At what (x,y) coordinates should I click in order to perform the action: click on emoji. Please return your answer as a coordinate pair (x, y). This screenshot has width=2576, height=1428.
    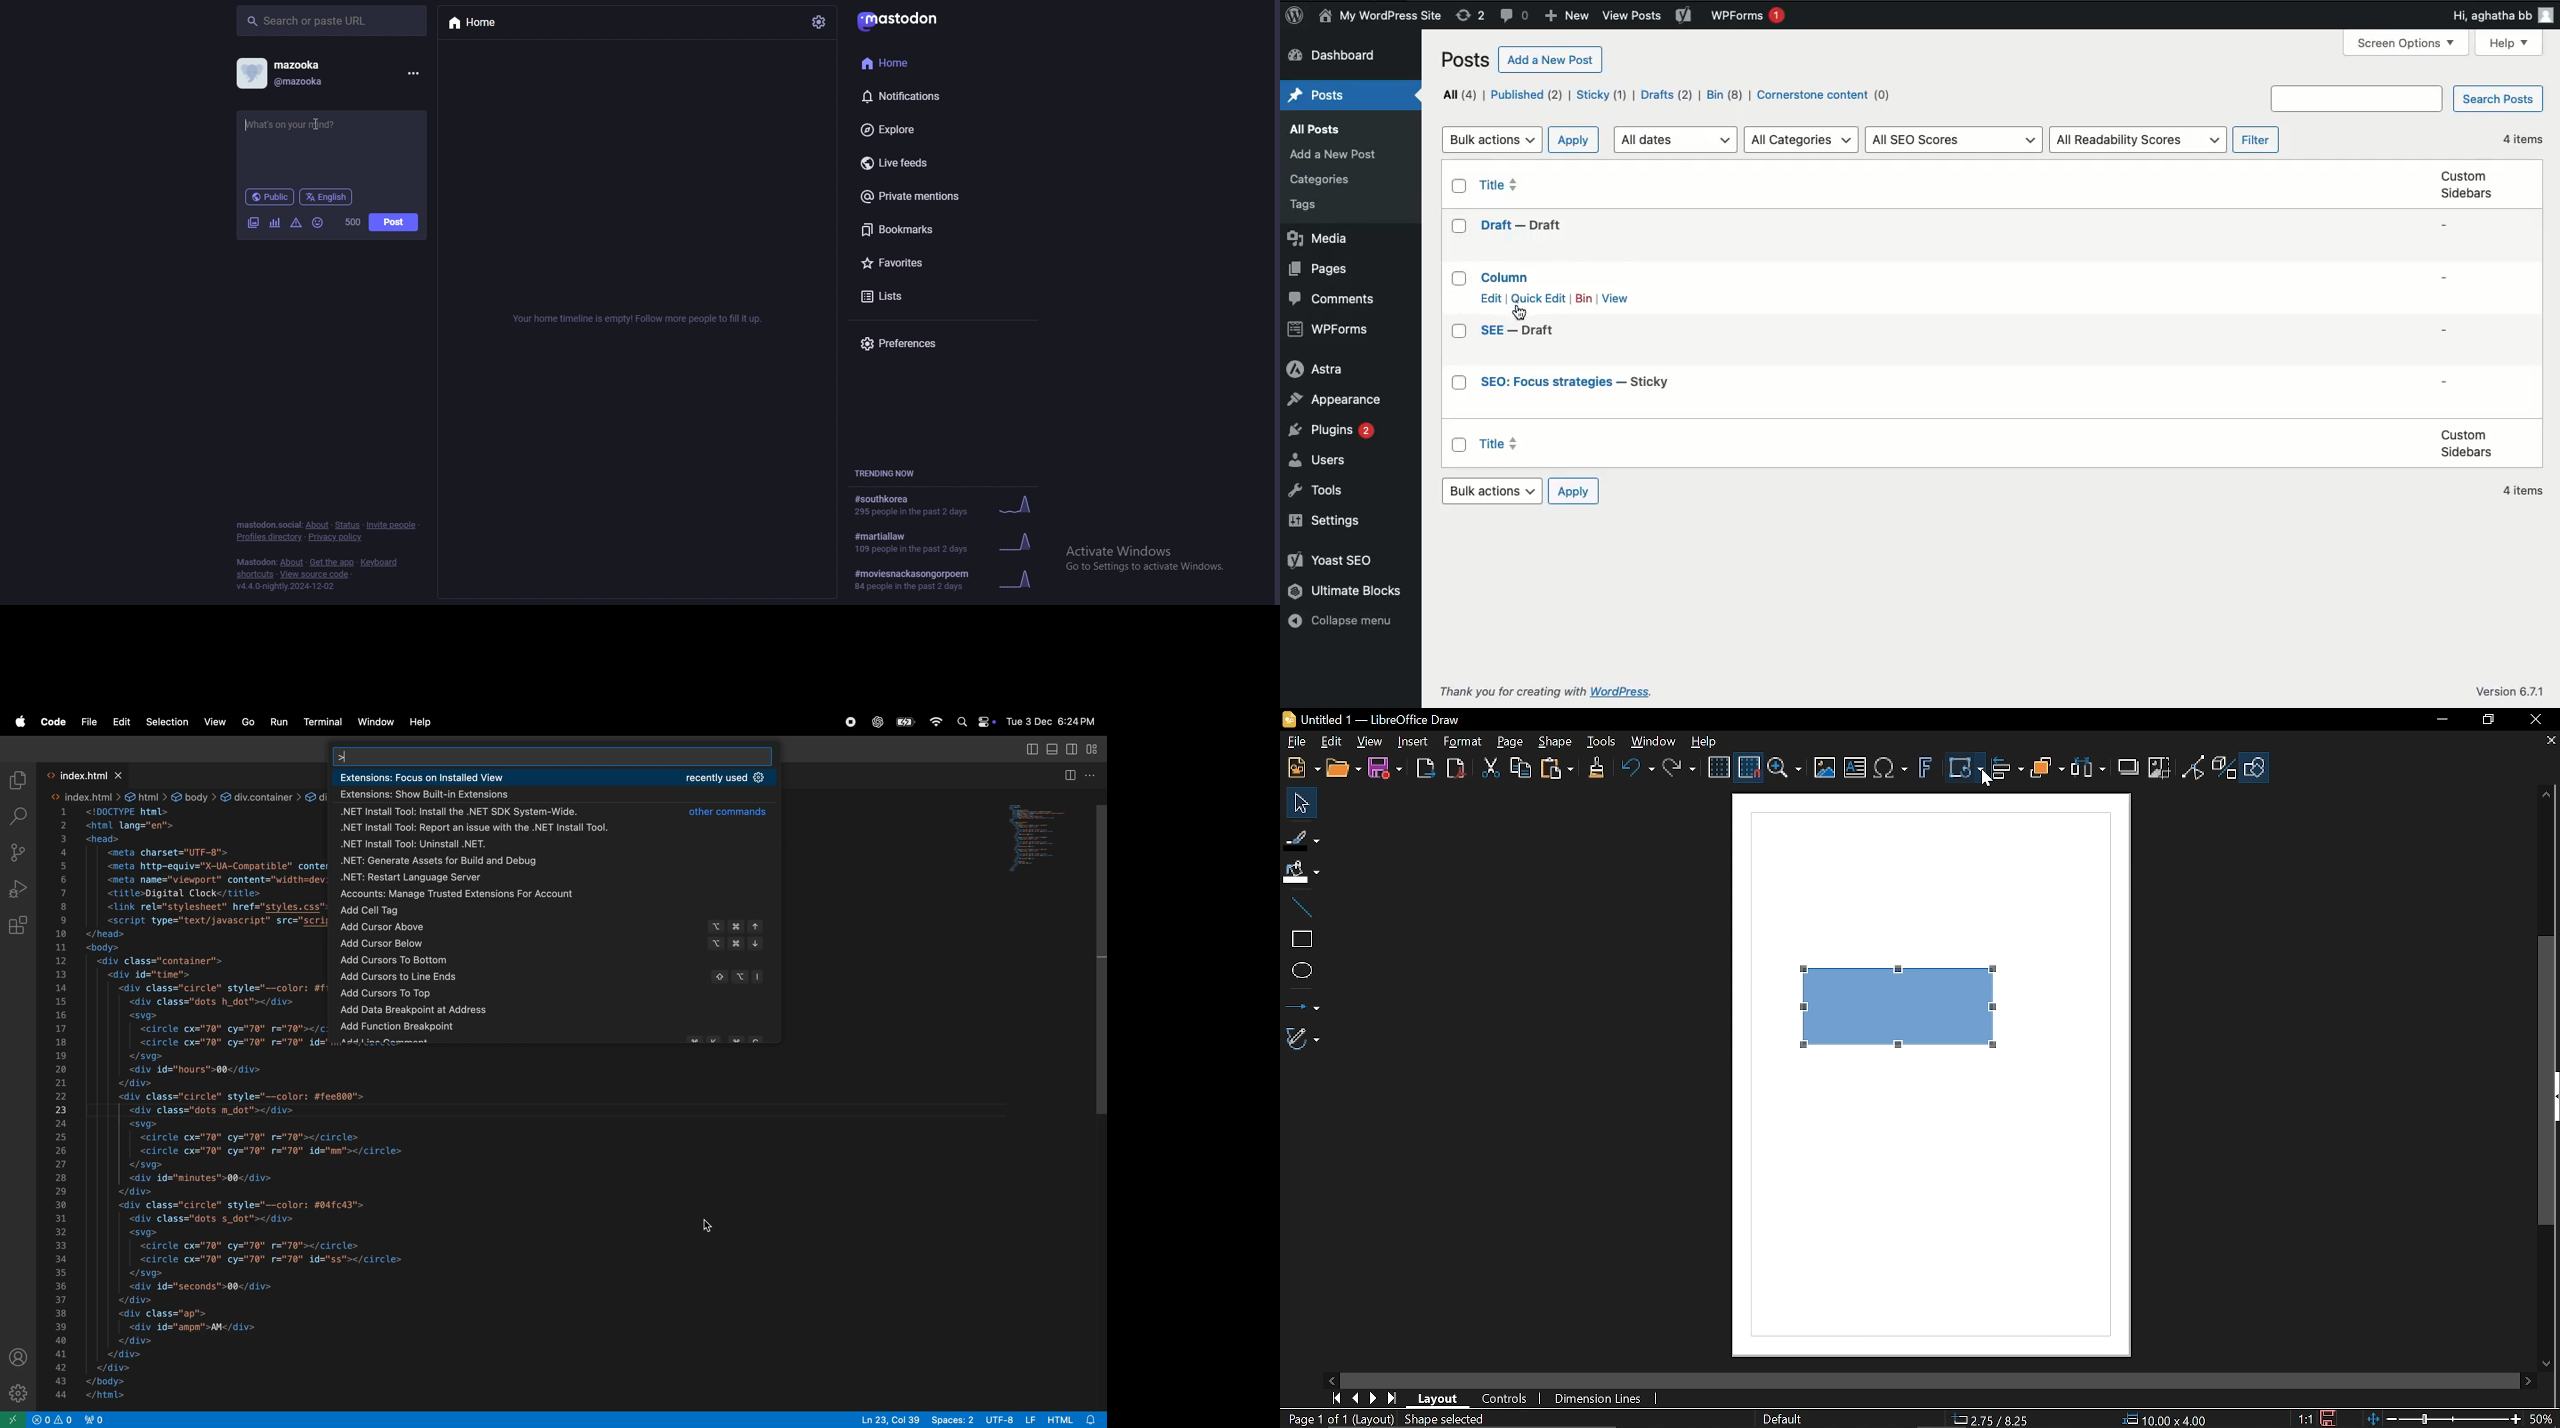
    Looking at the image, I should click on (318, 223).